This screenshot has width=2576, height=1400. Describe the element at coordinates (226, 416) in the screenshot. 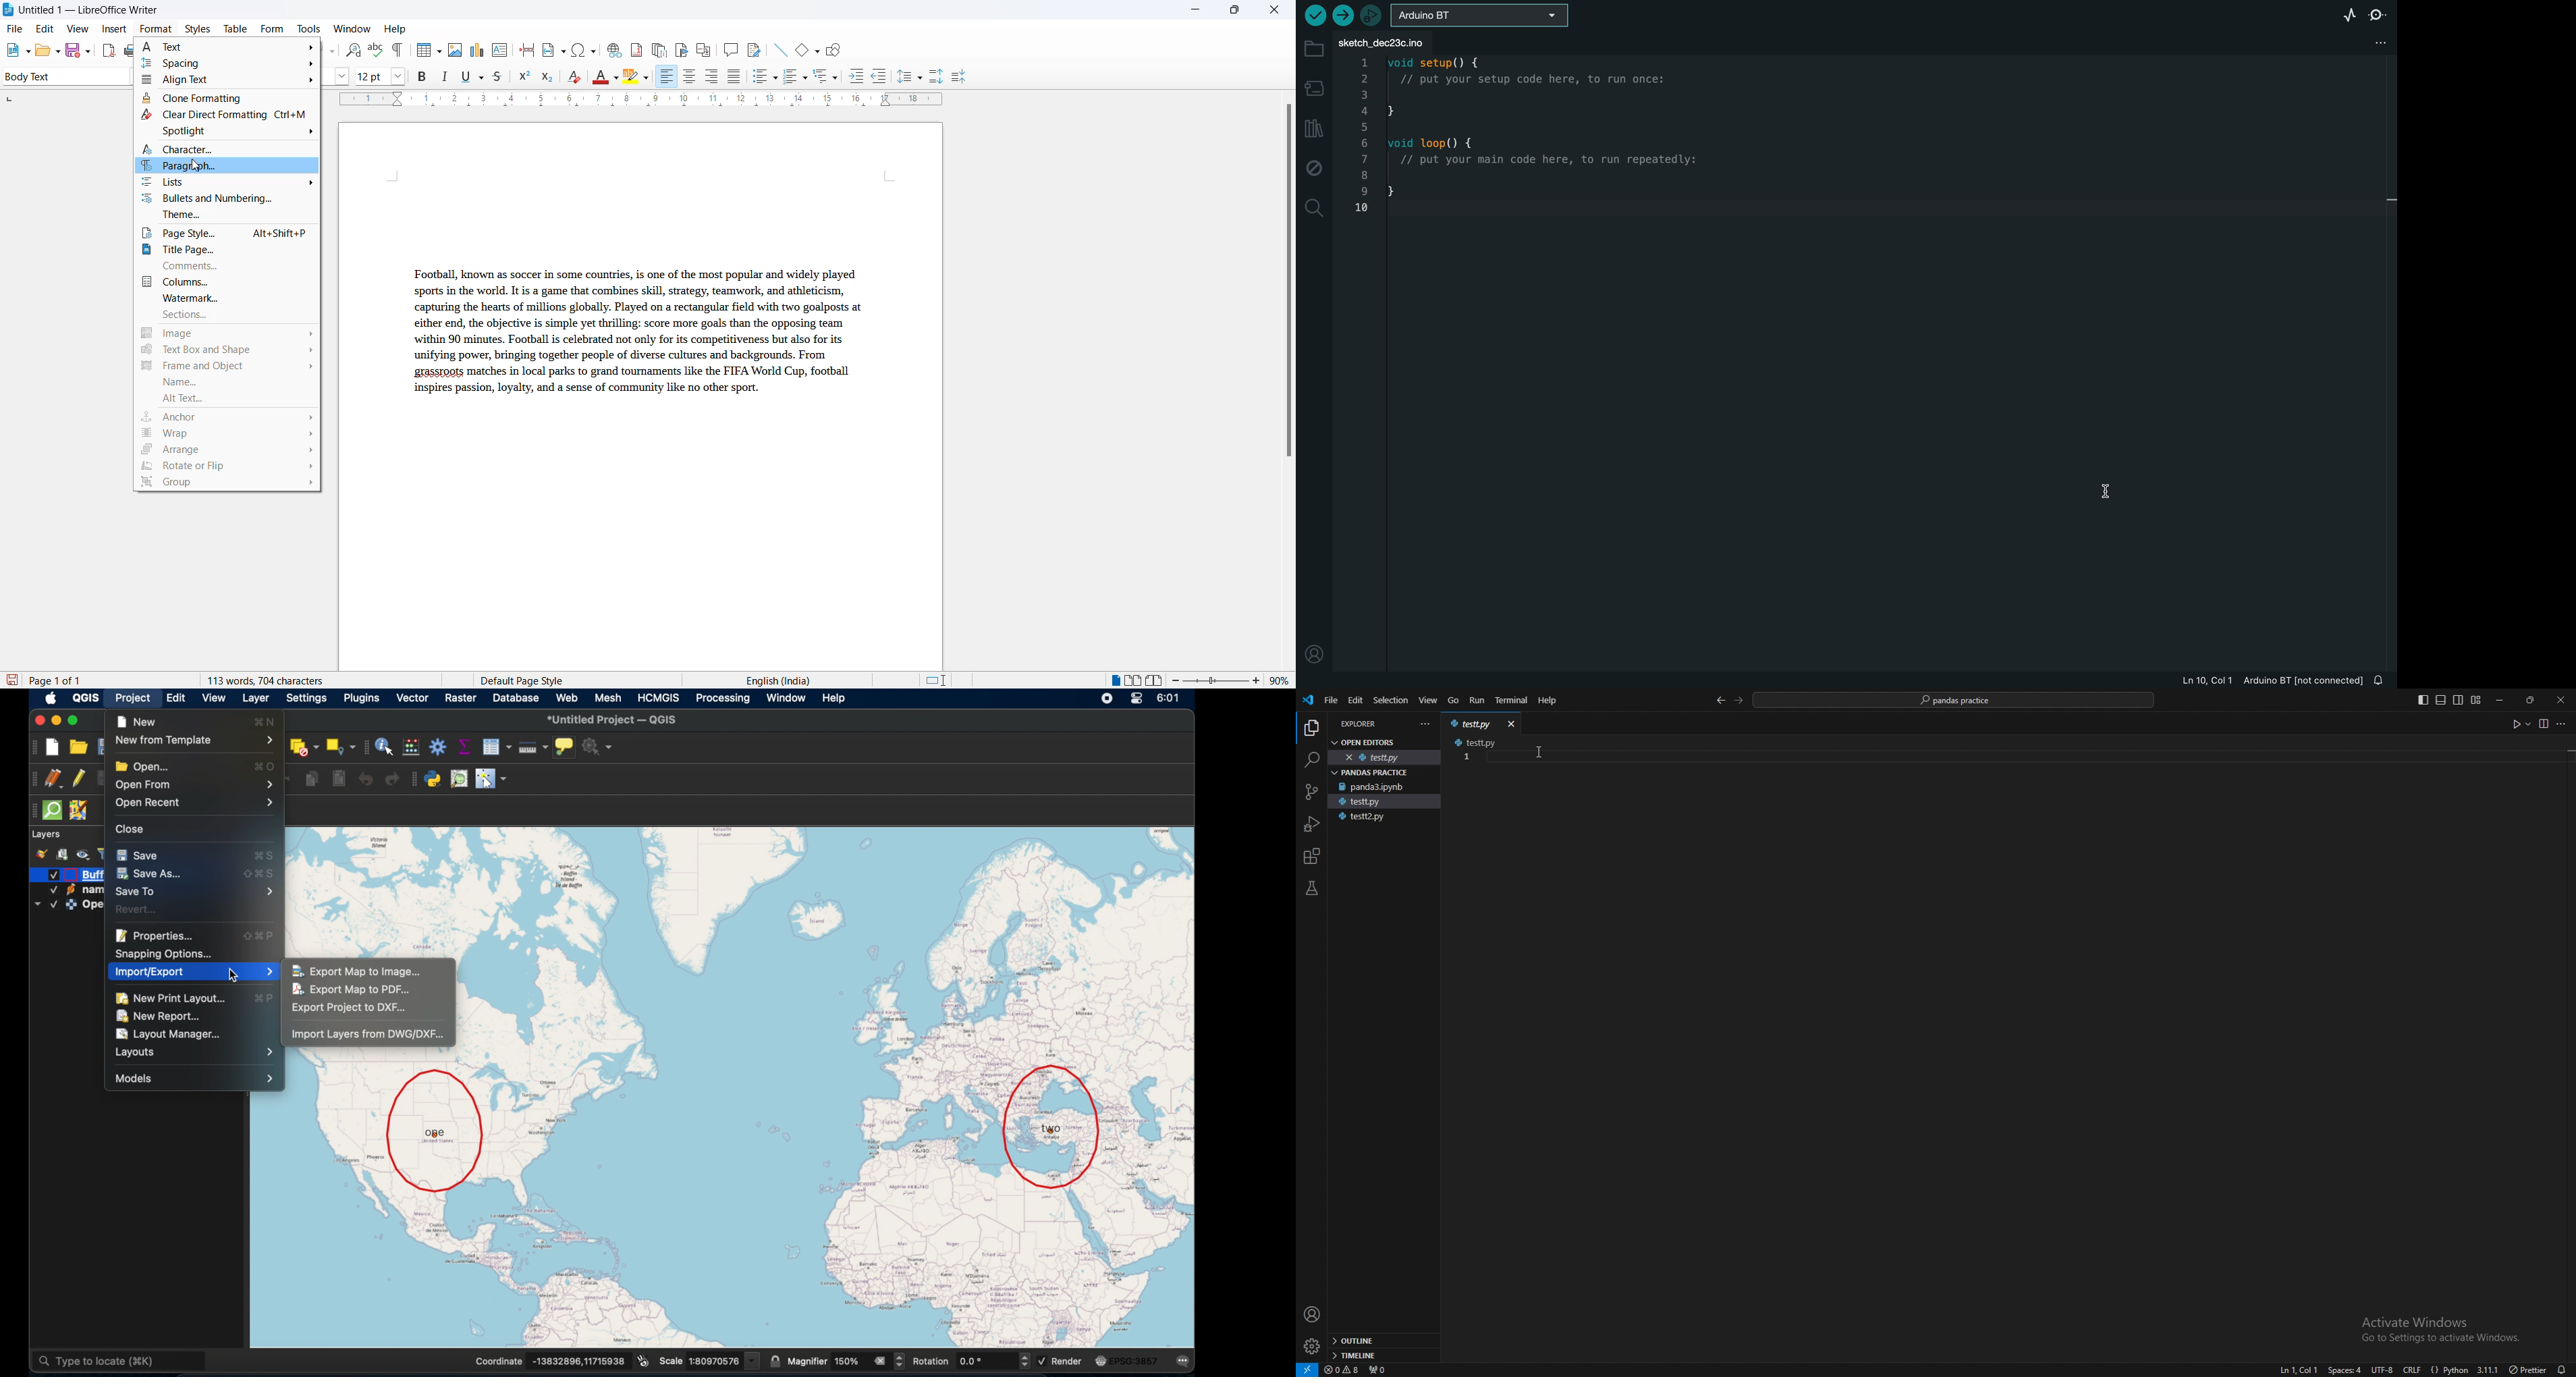

I see `anchor` at that location.